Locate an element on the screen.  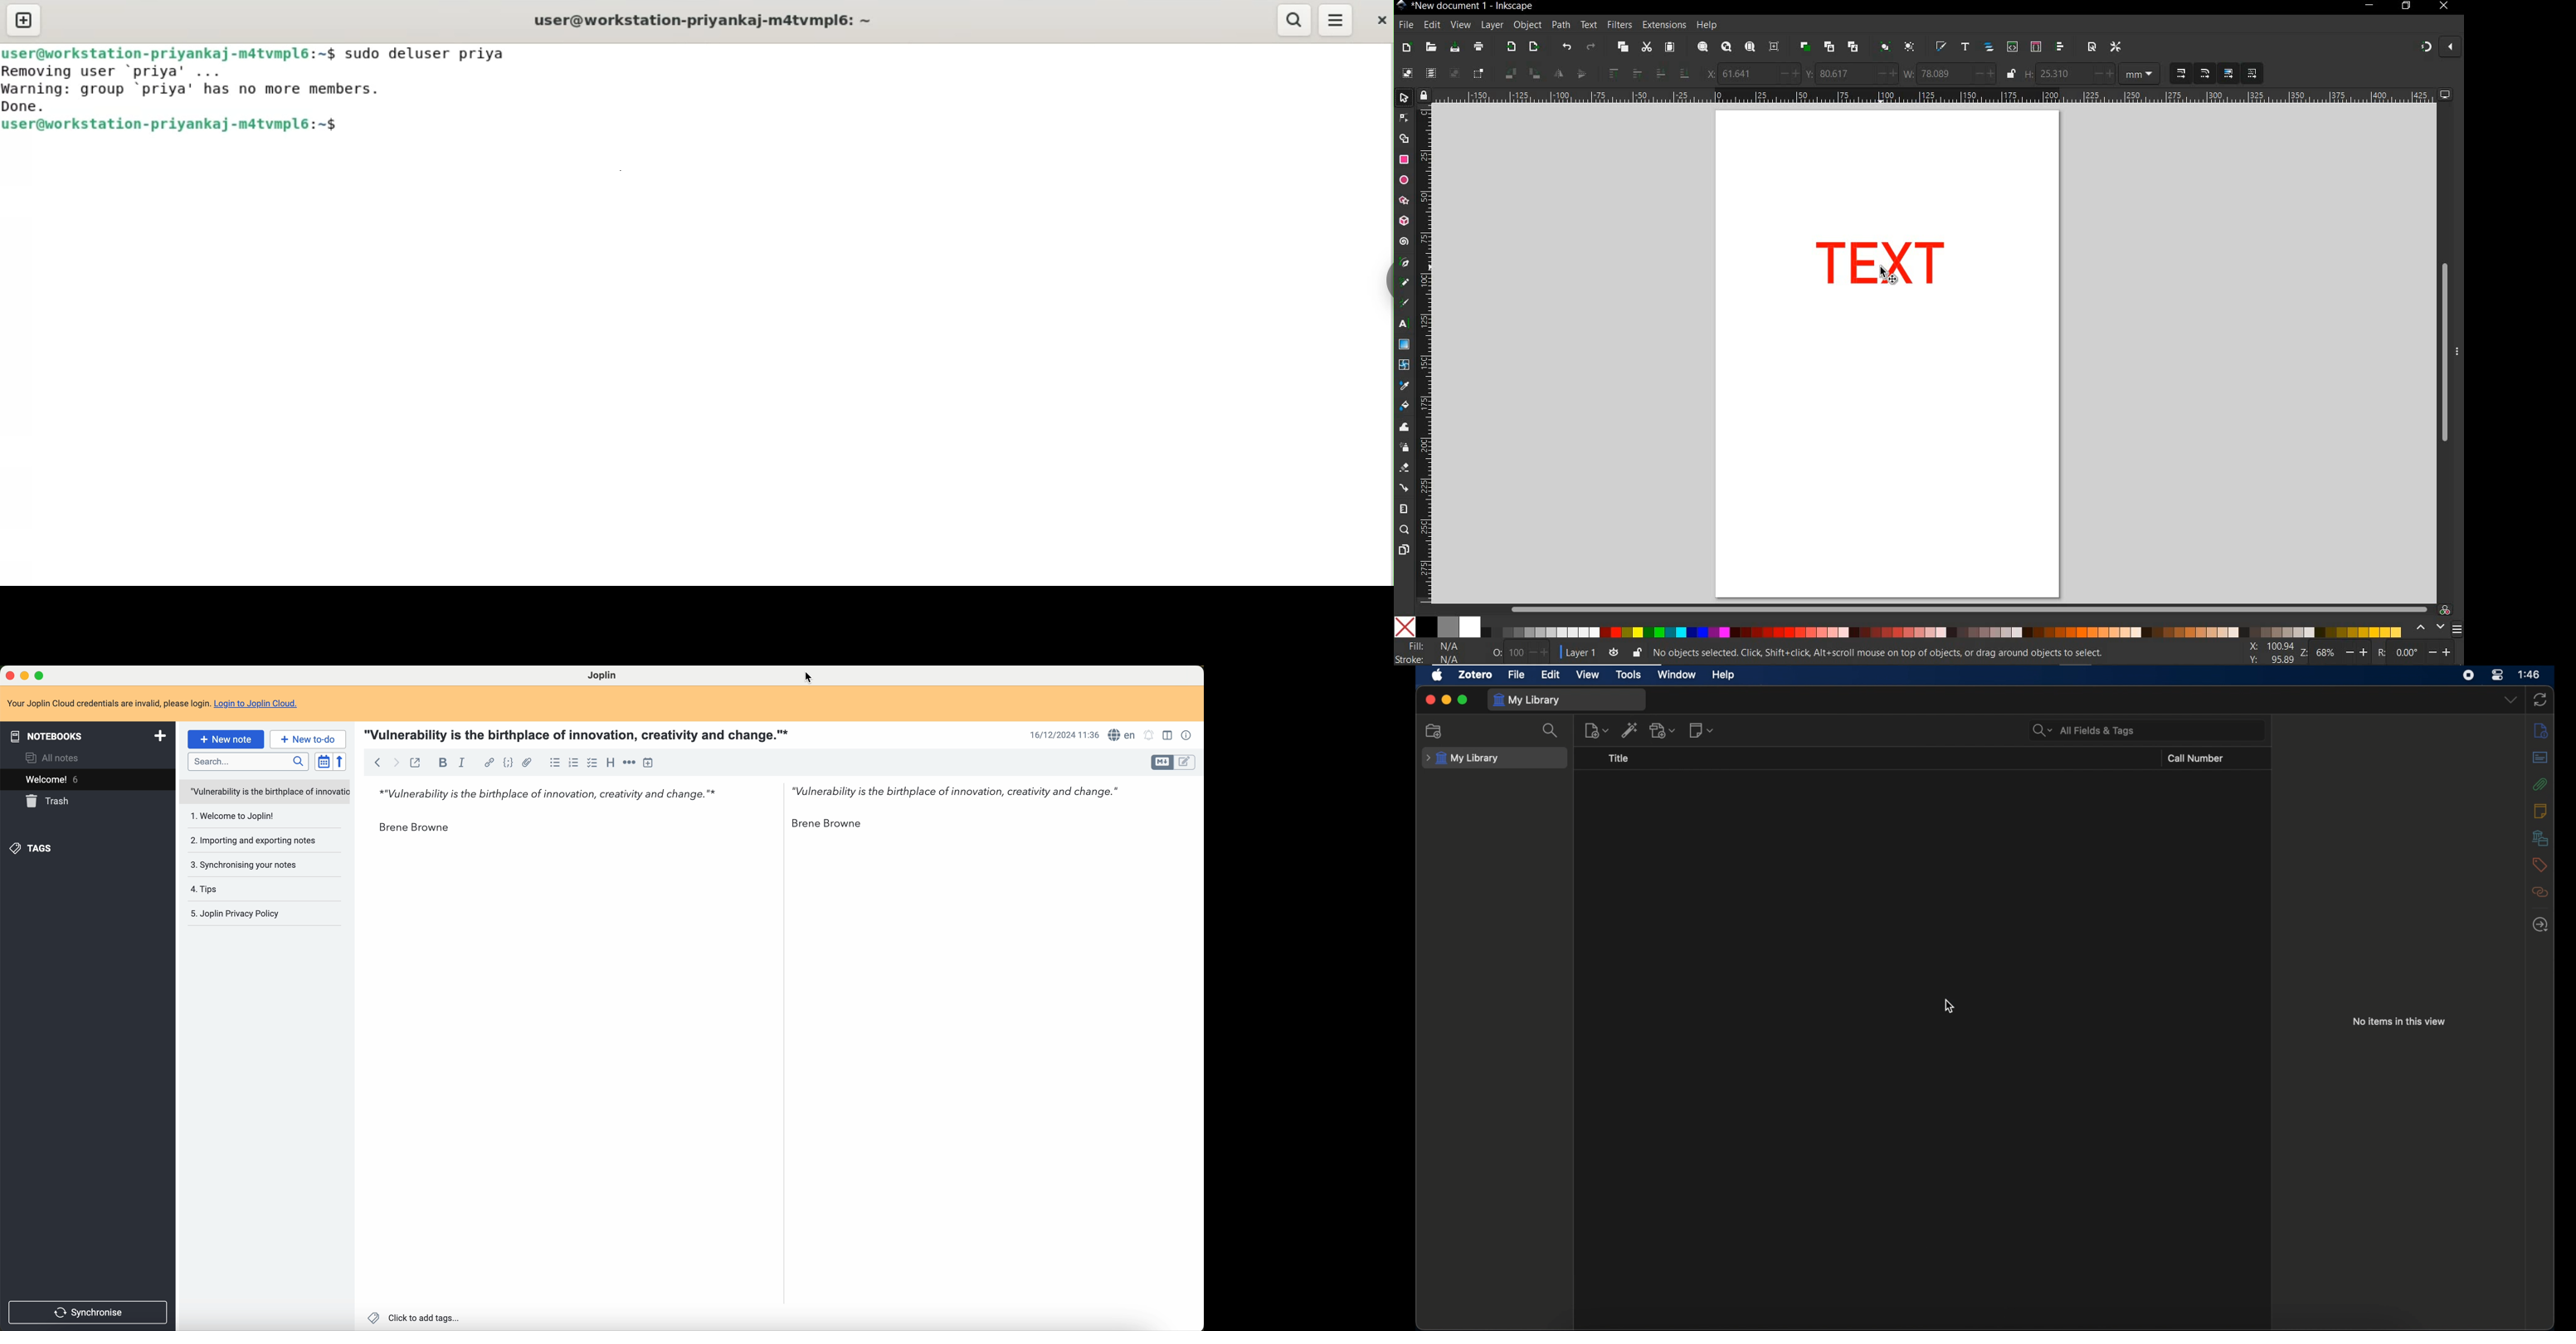
tips is located at coordinates (210, 887).